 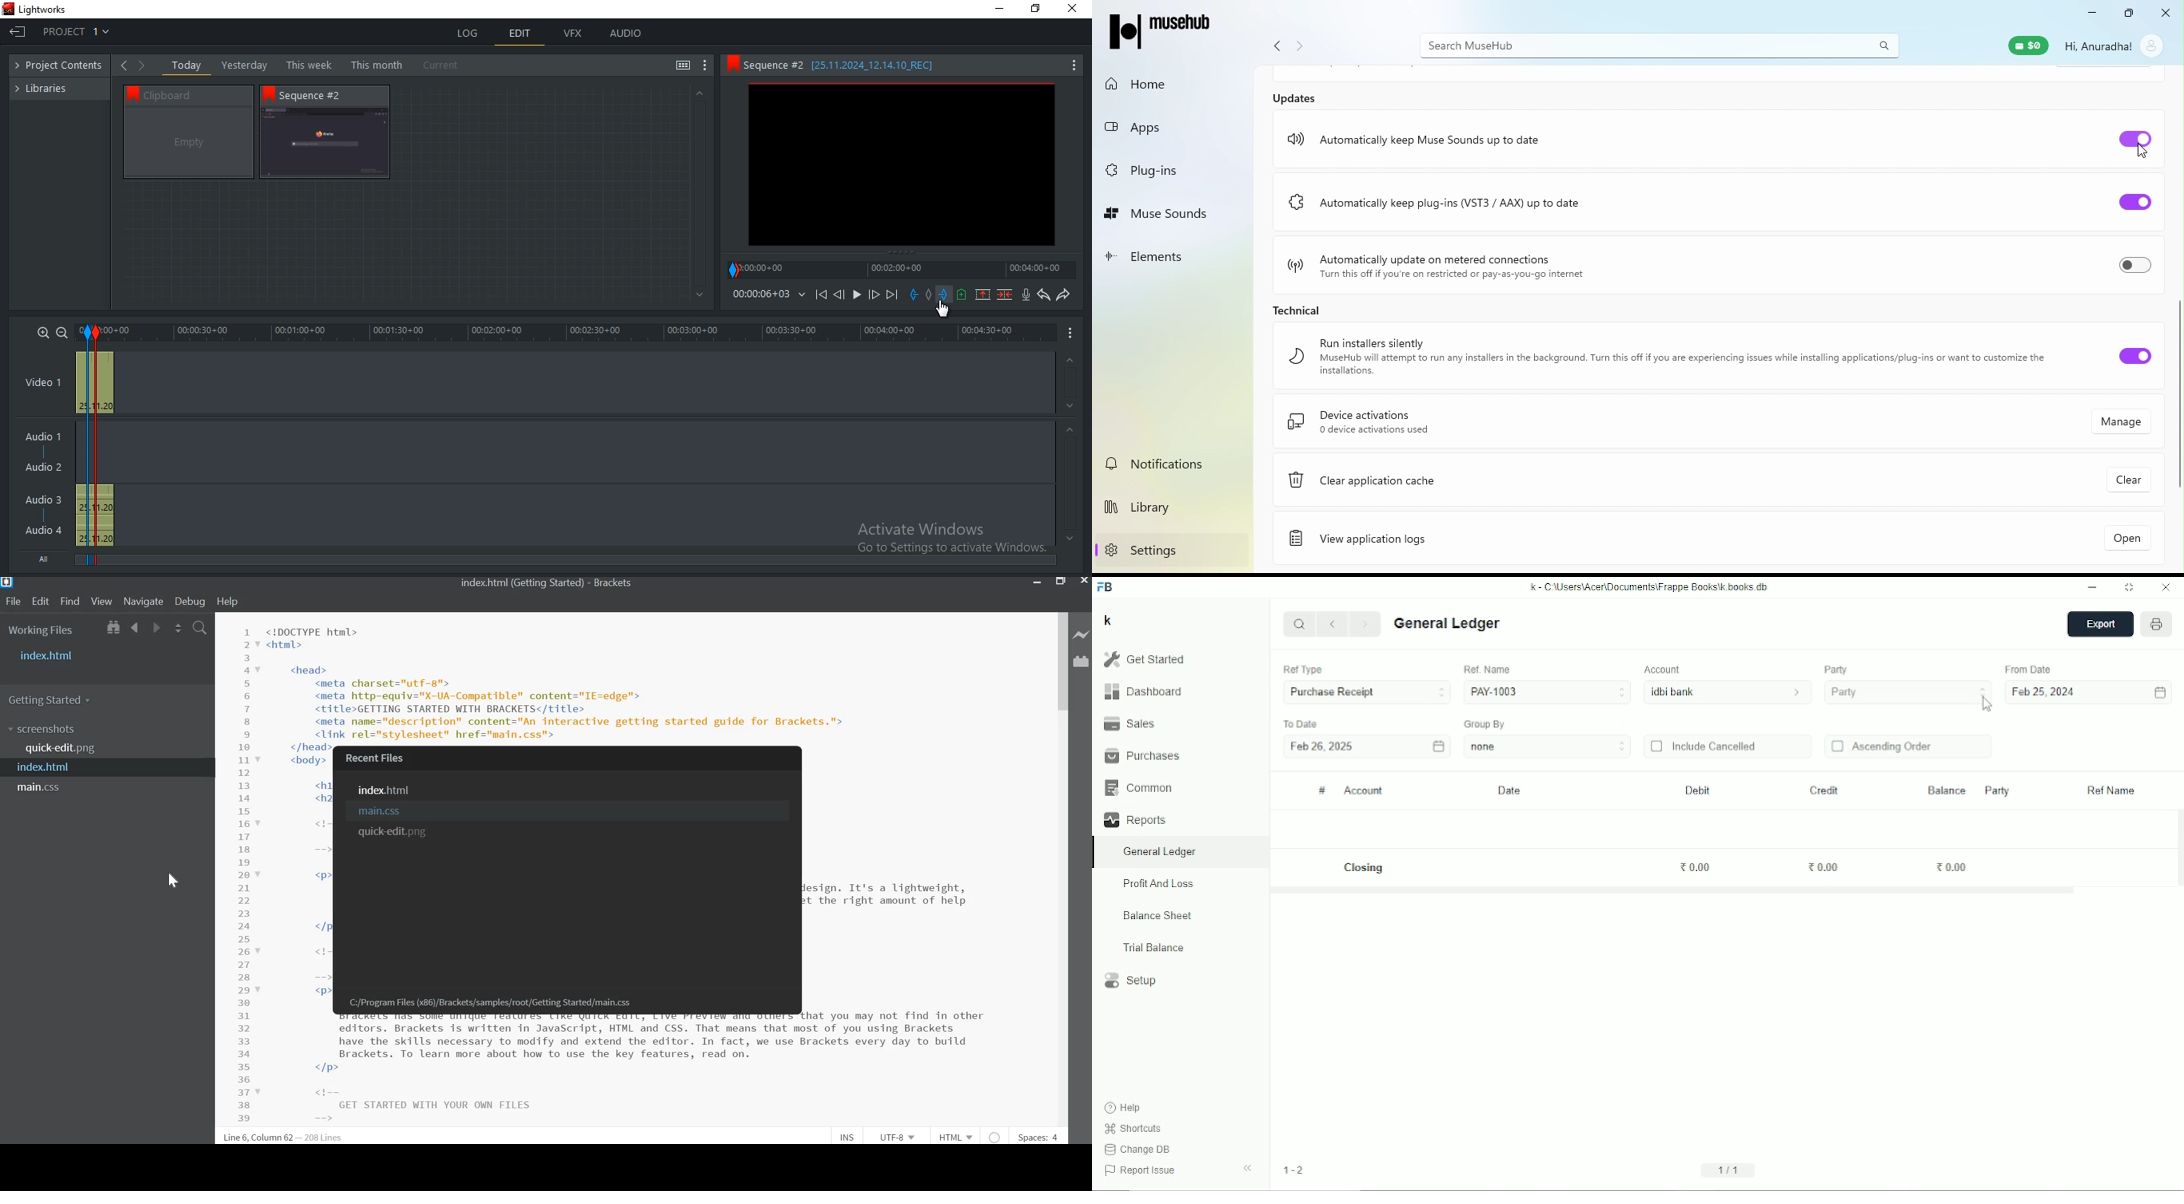 I want to click on Feb 26, 2025, so click(x=1322, y=748).